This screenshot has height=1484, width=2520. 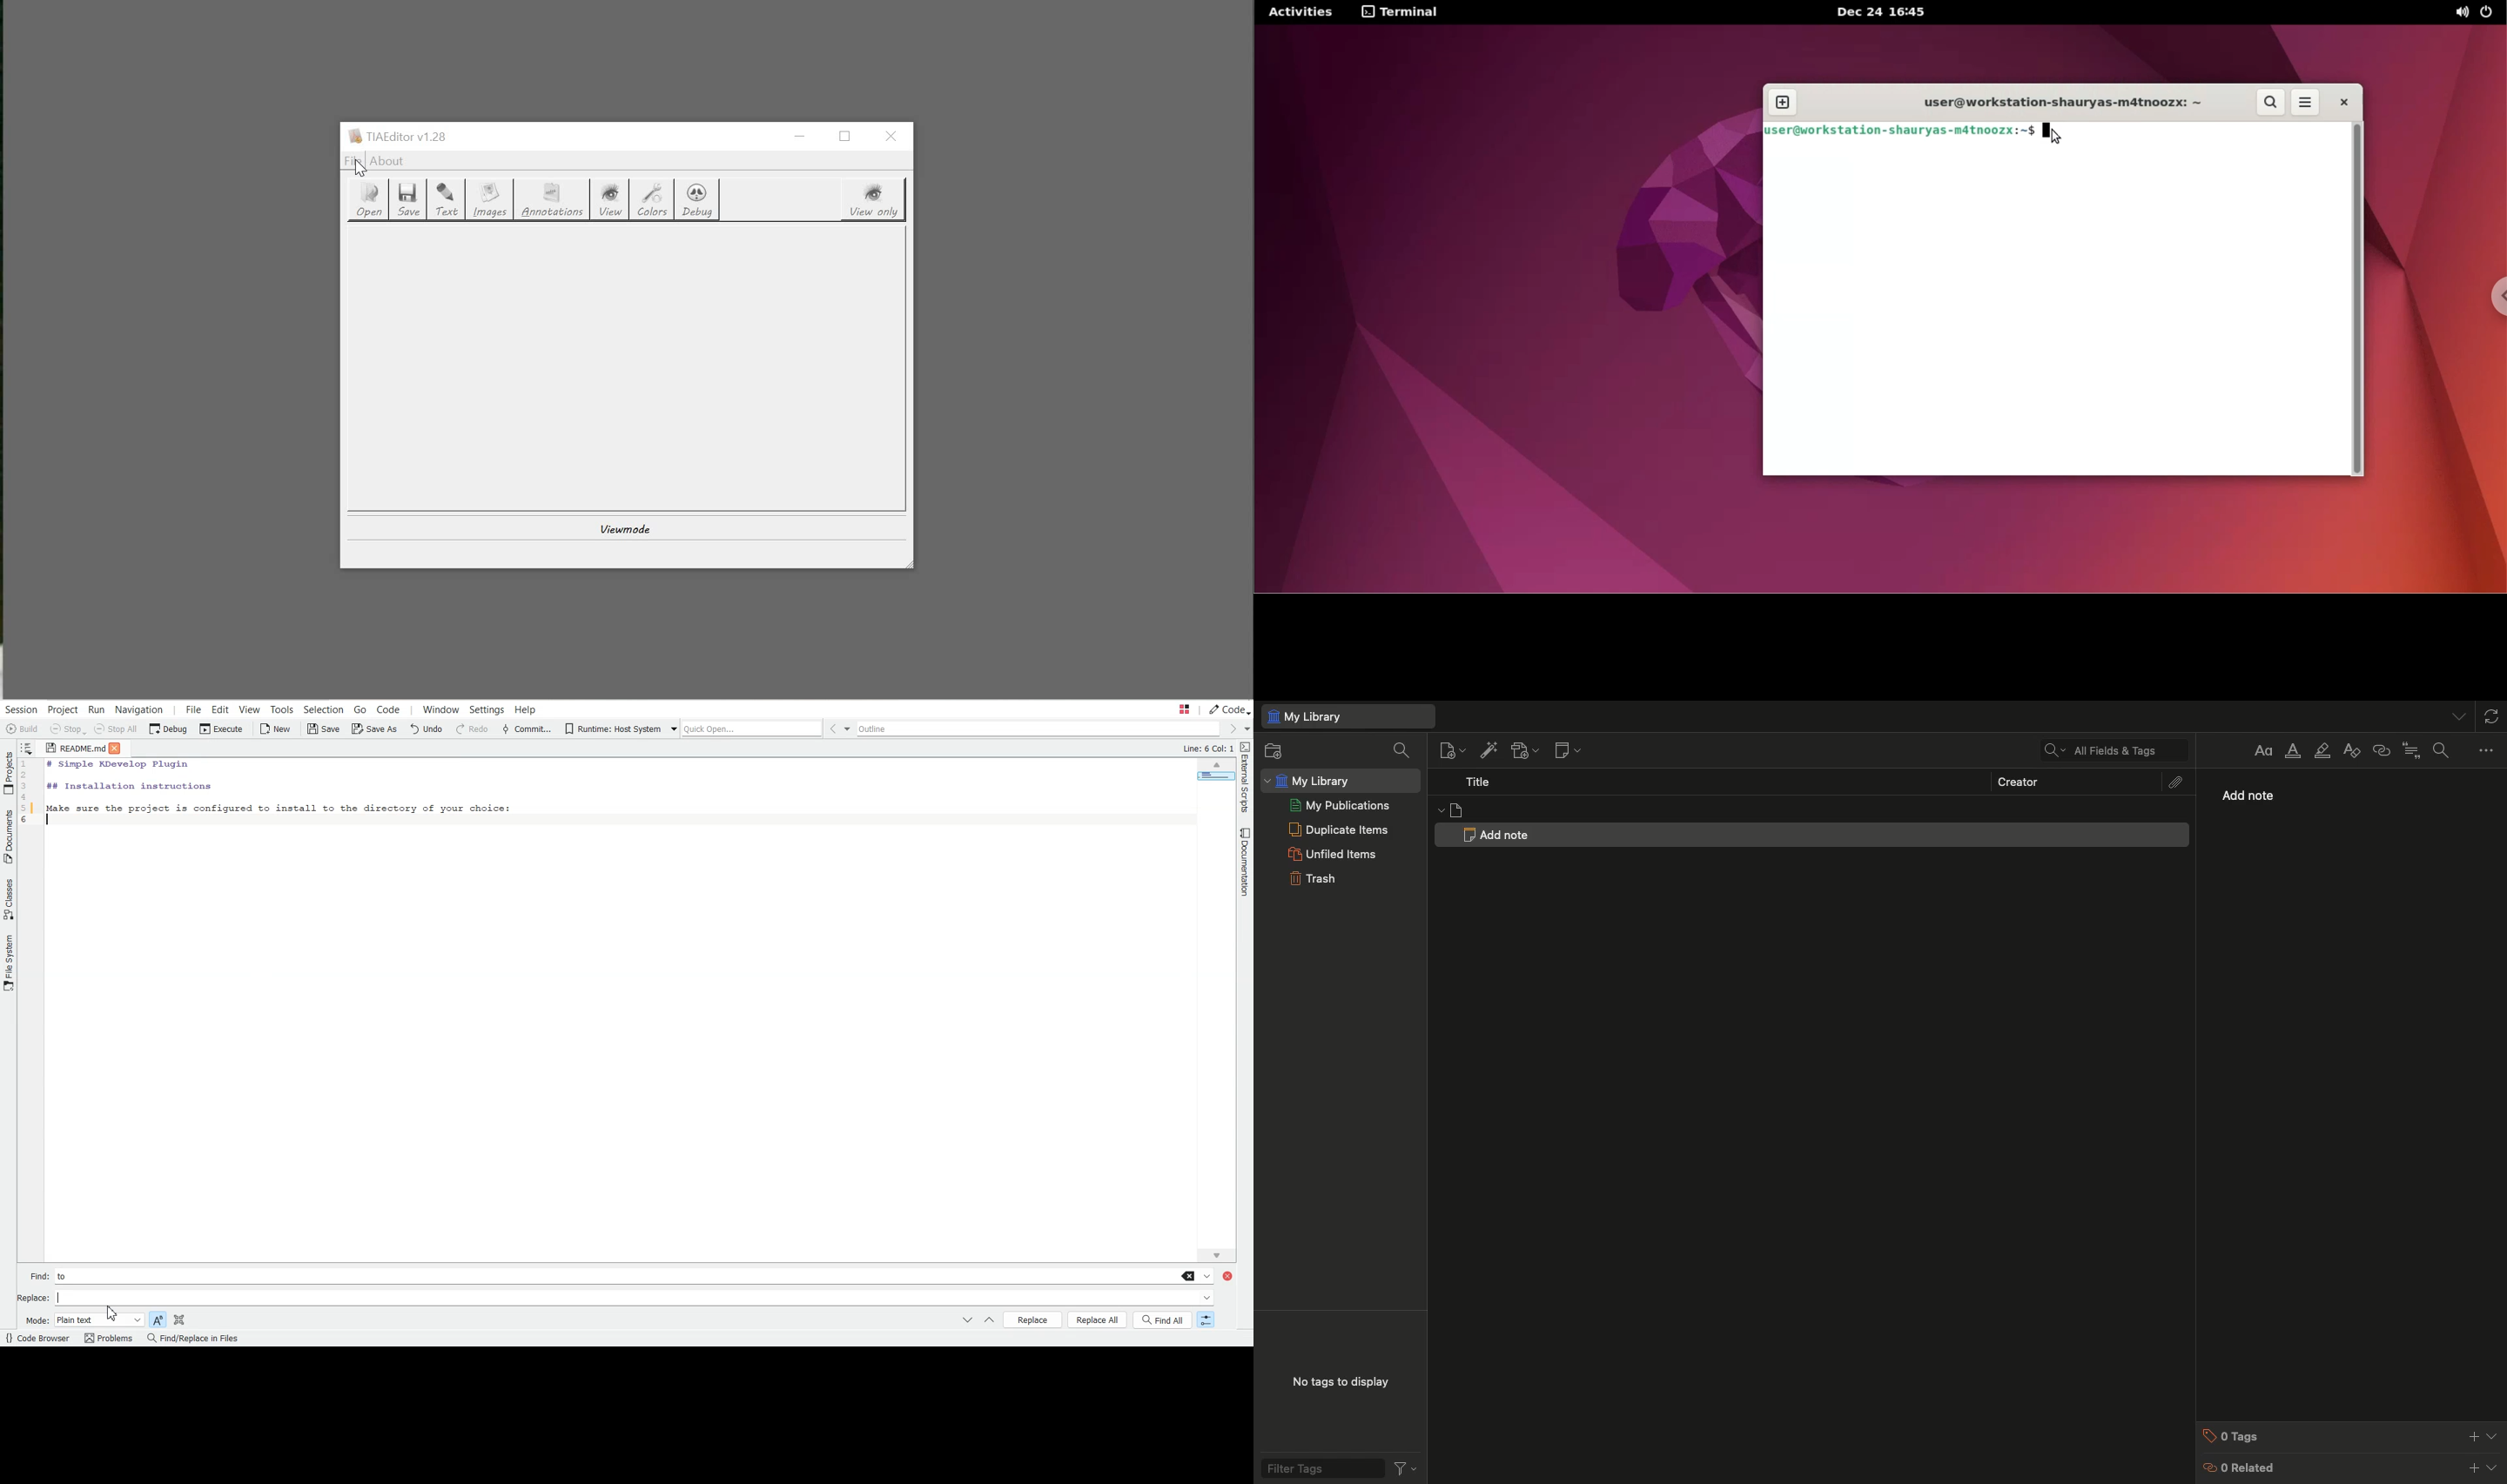 I want to click on Insert citation, so click(x=2412, y=750).